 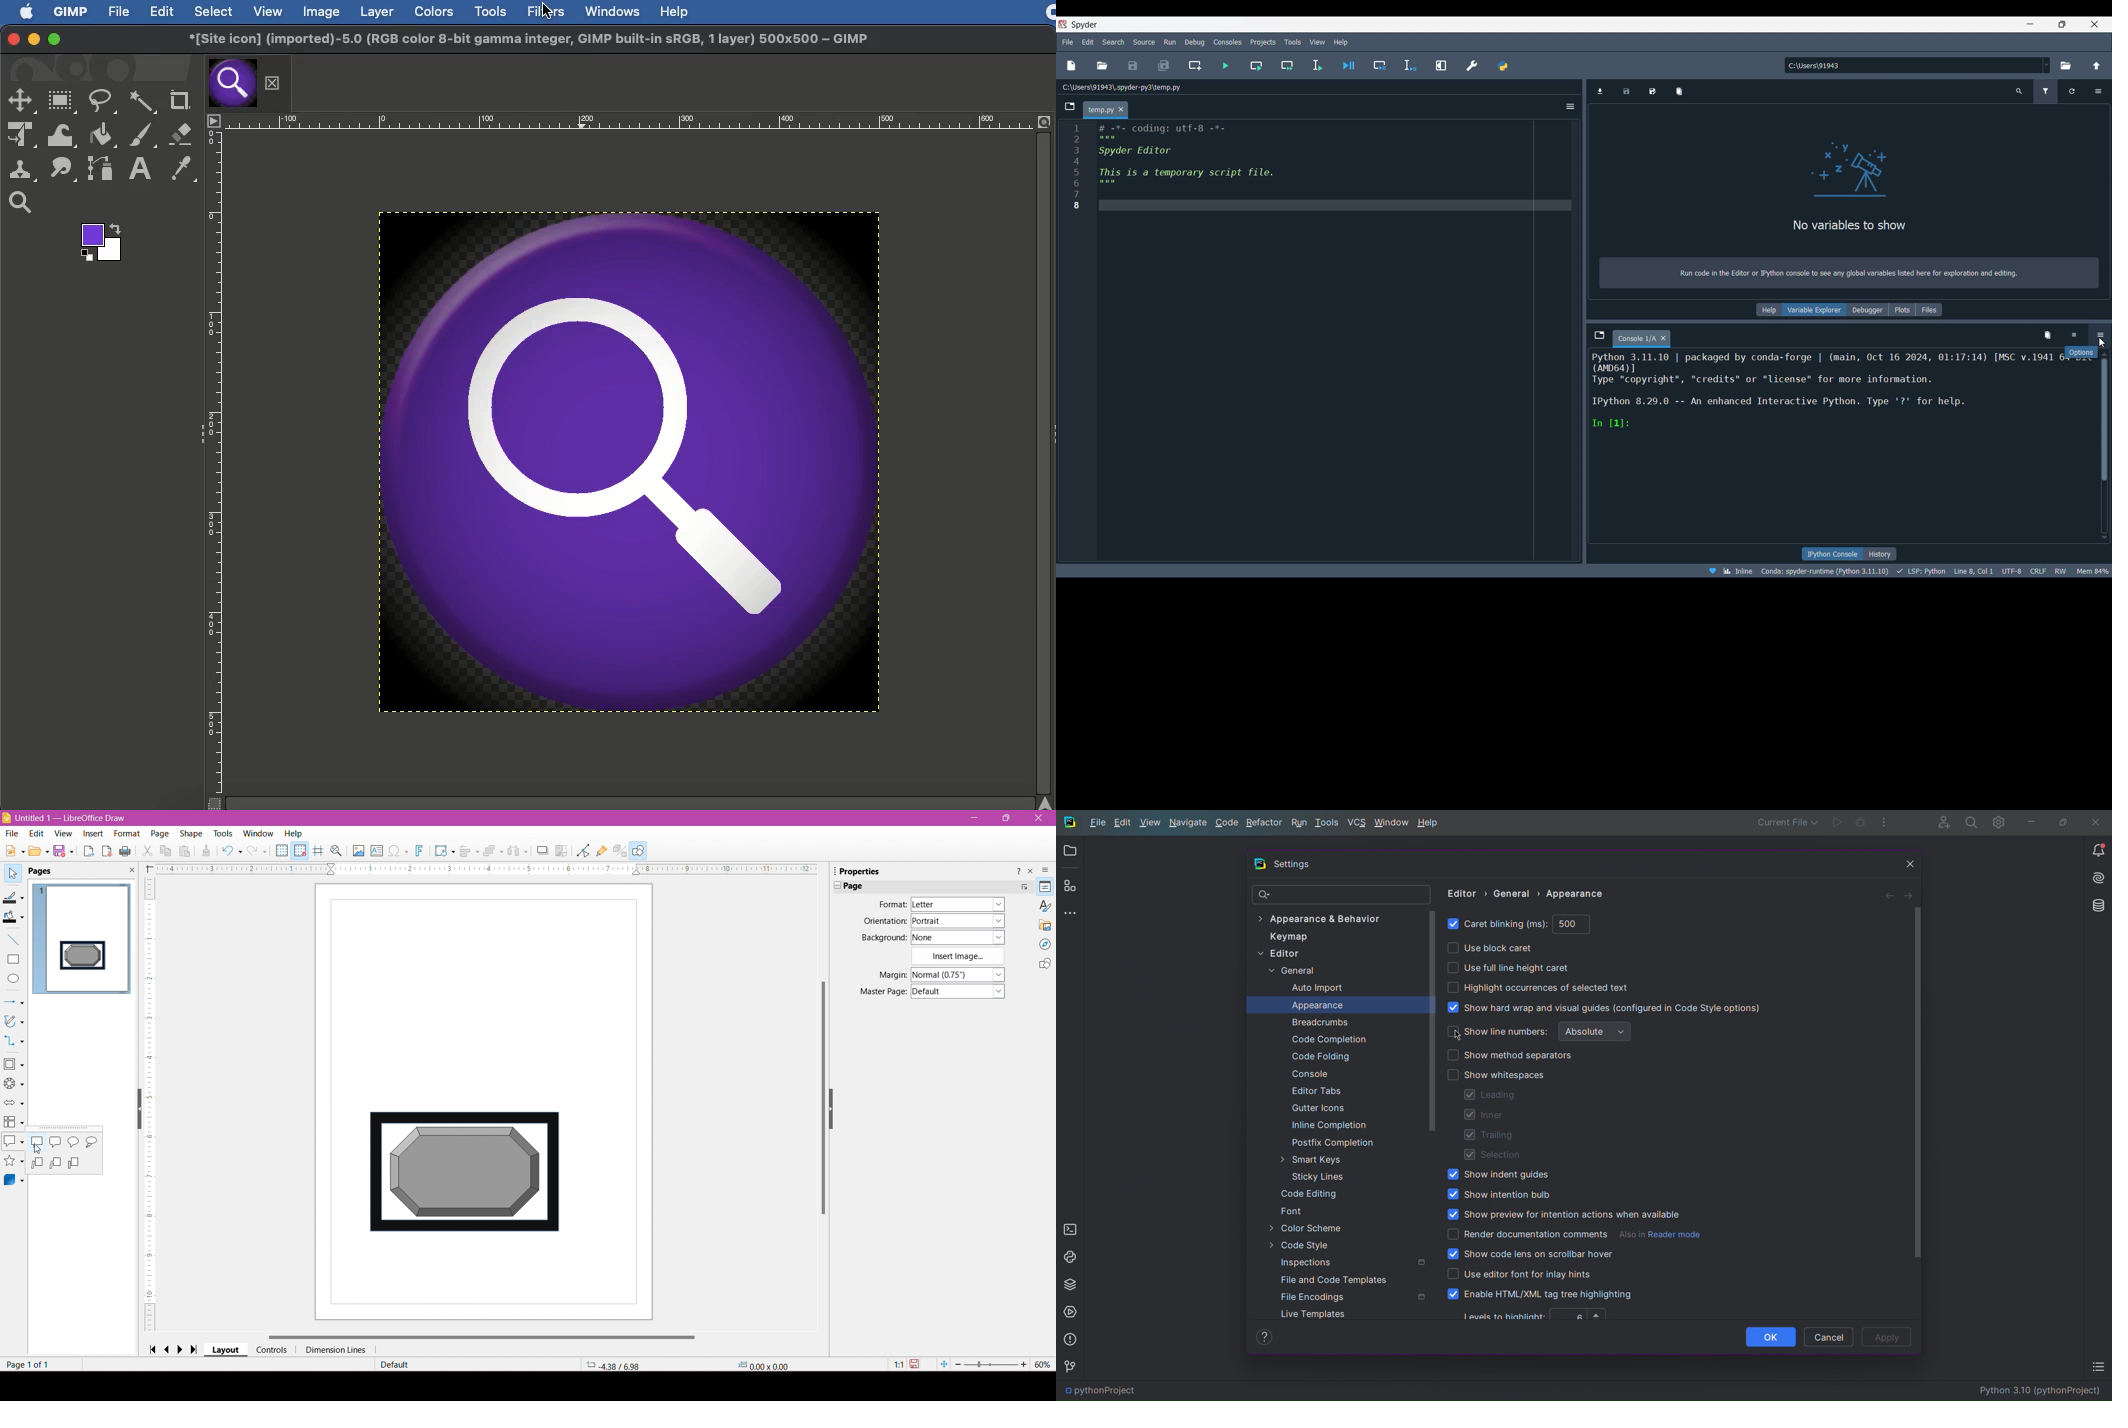 What do you see at coordinates (956, 905) in the screenshot?
I see `Select page format type` at bounding box center [956, 905].